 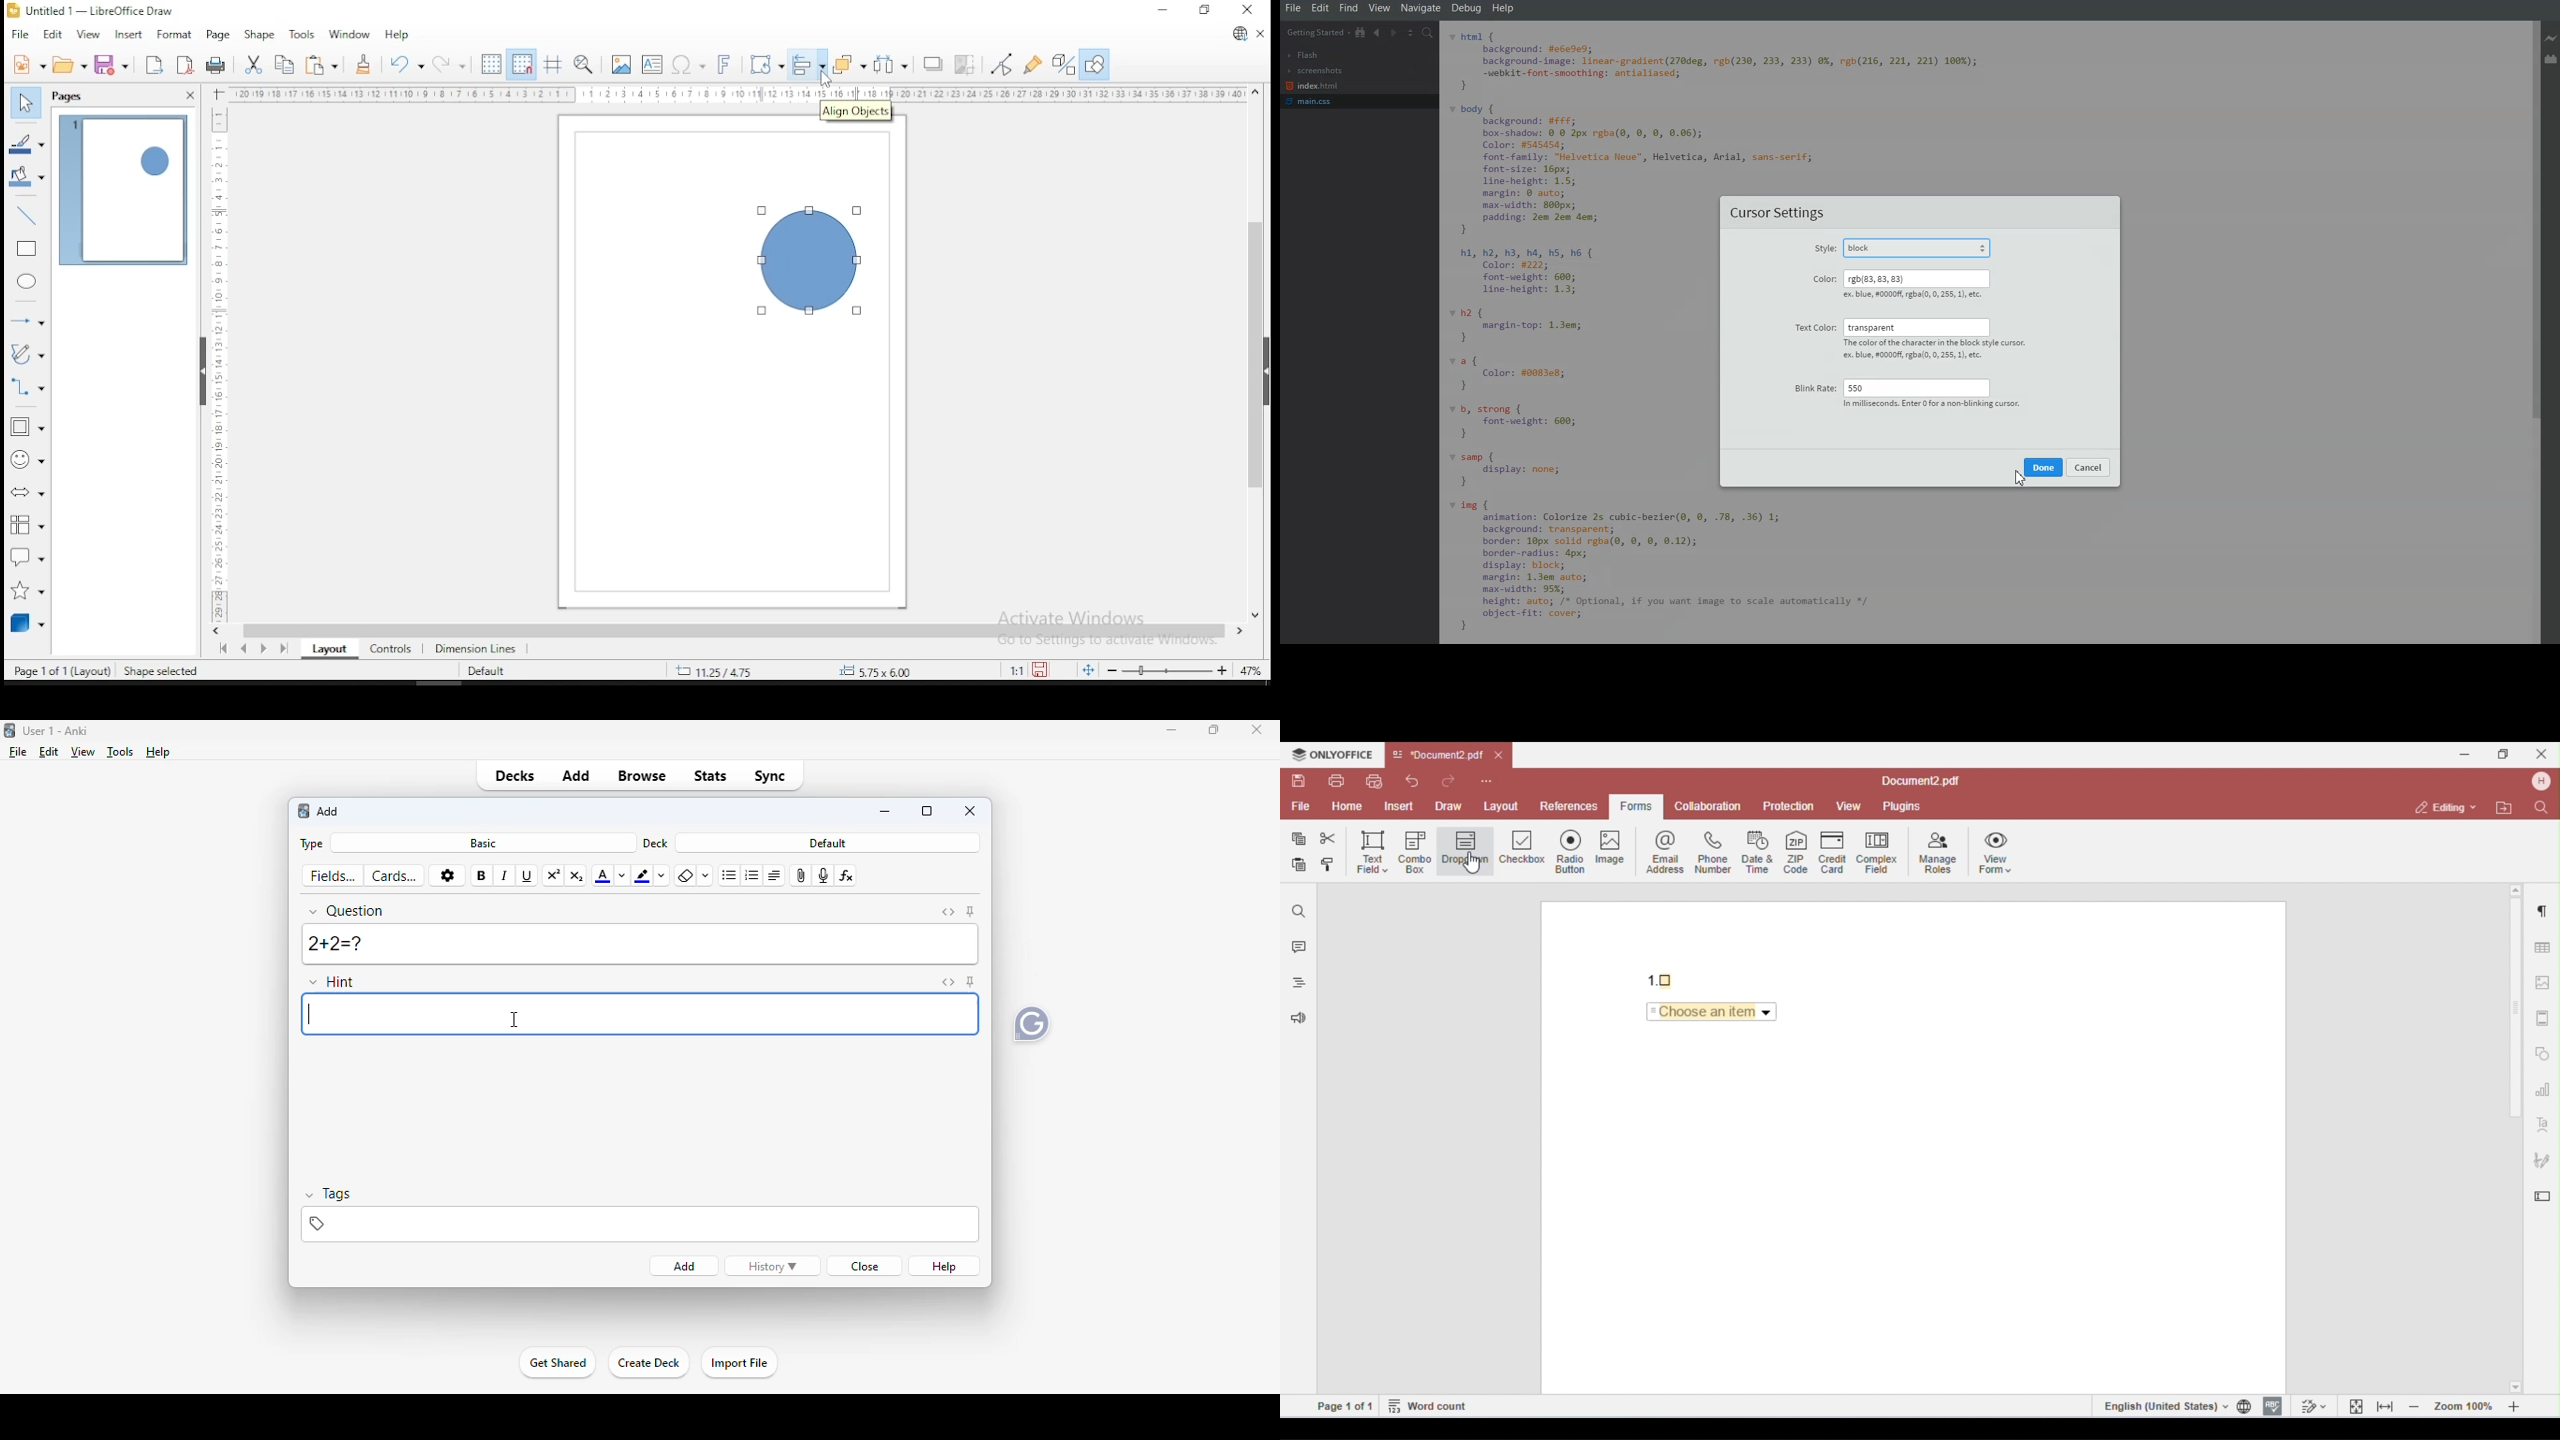 I want to click on attach pictures/audio/video, so click(x=801, y=876).